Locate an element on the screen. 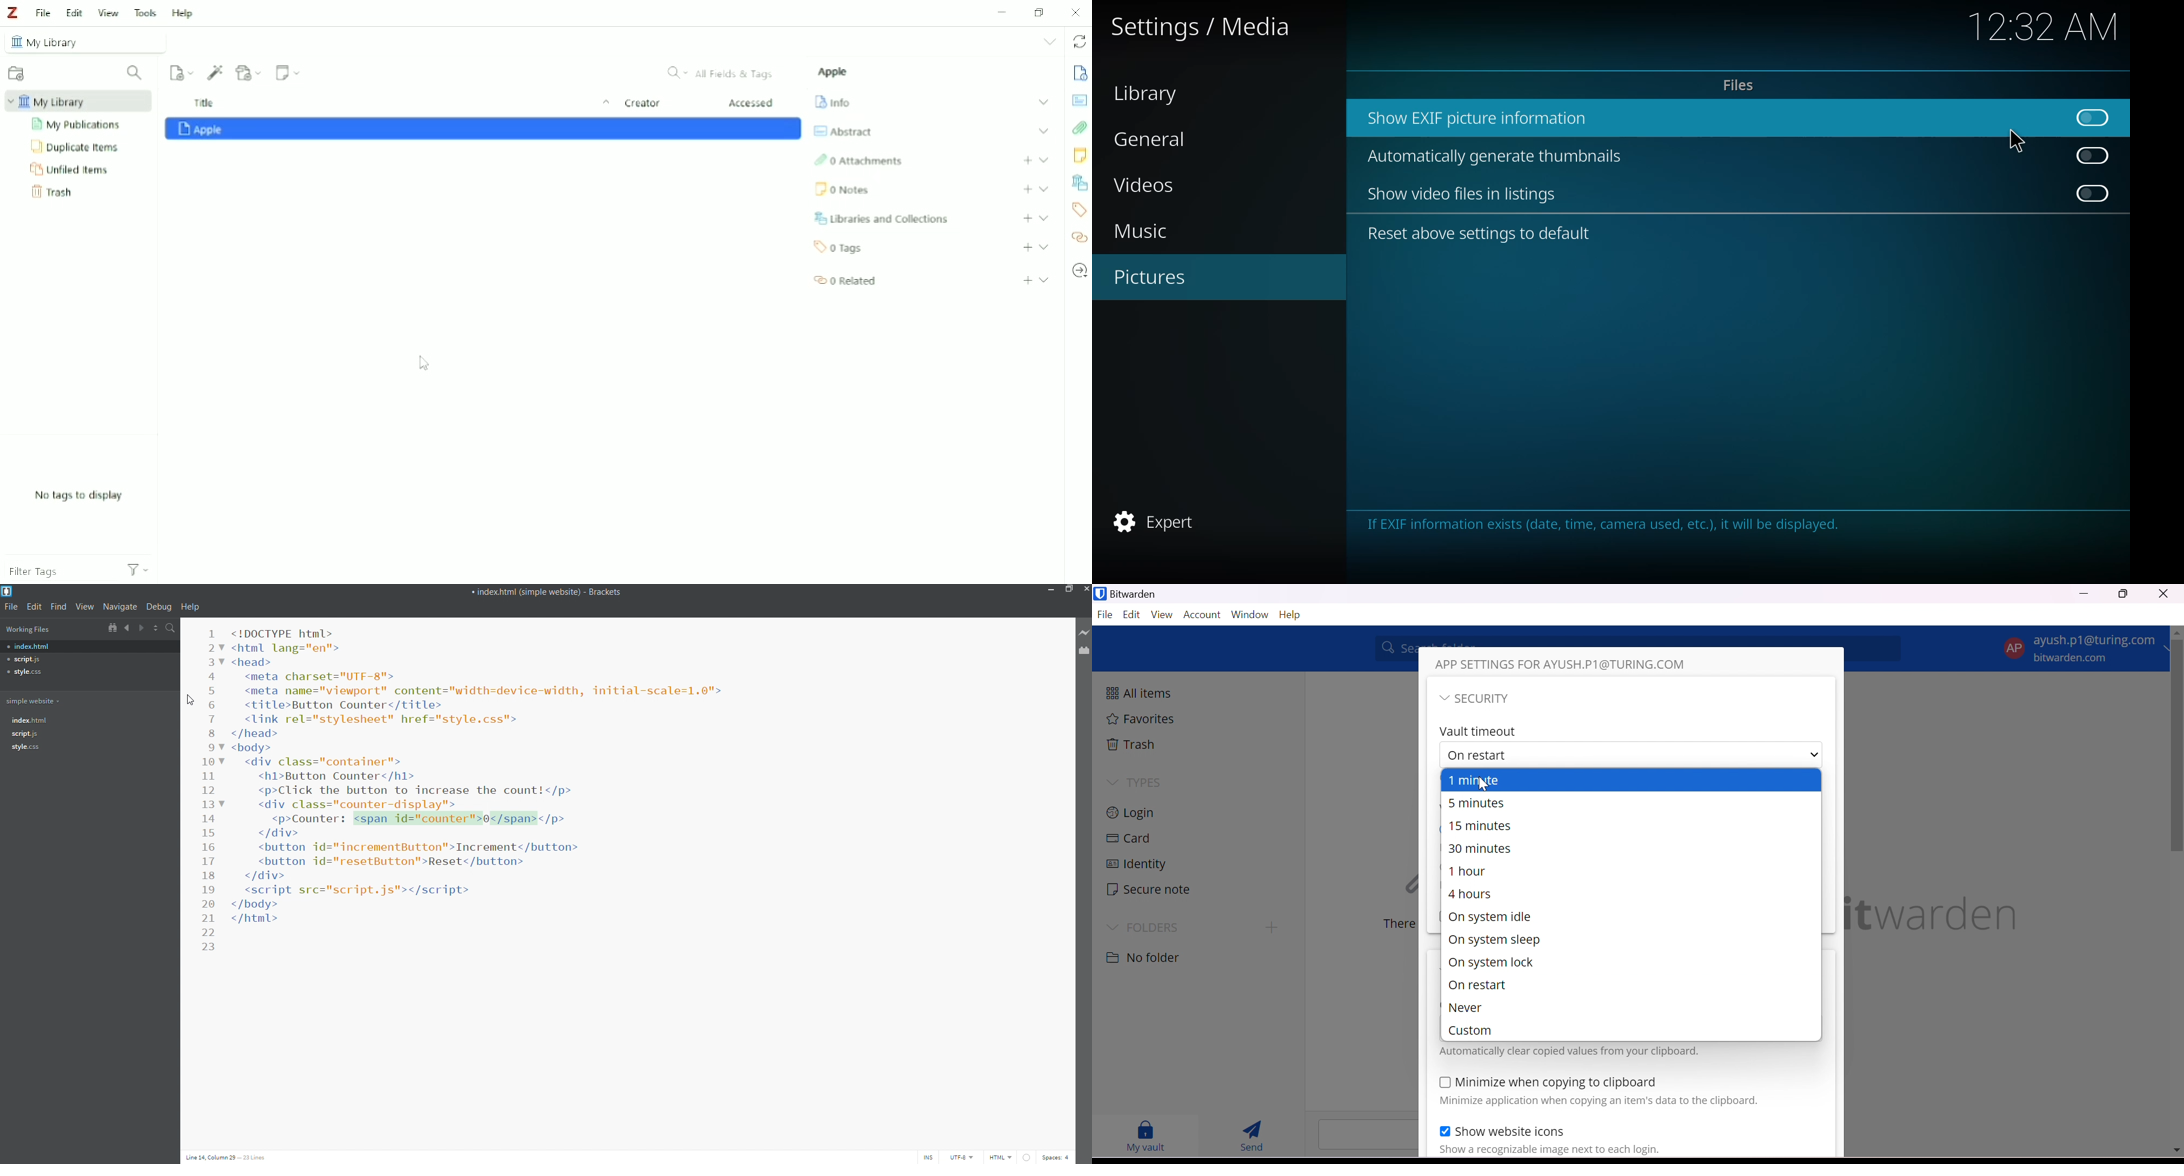 This screenshot has height=1176, width=2184. navigate backward is located at coordinates (127, 627).